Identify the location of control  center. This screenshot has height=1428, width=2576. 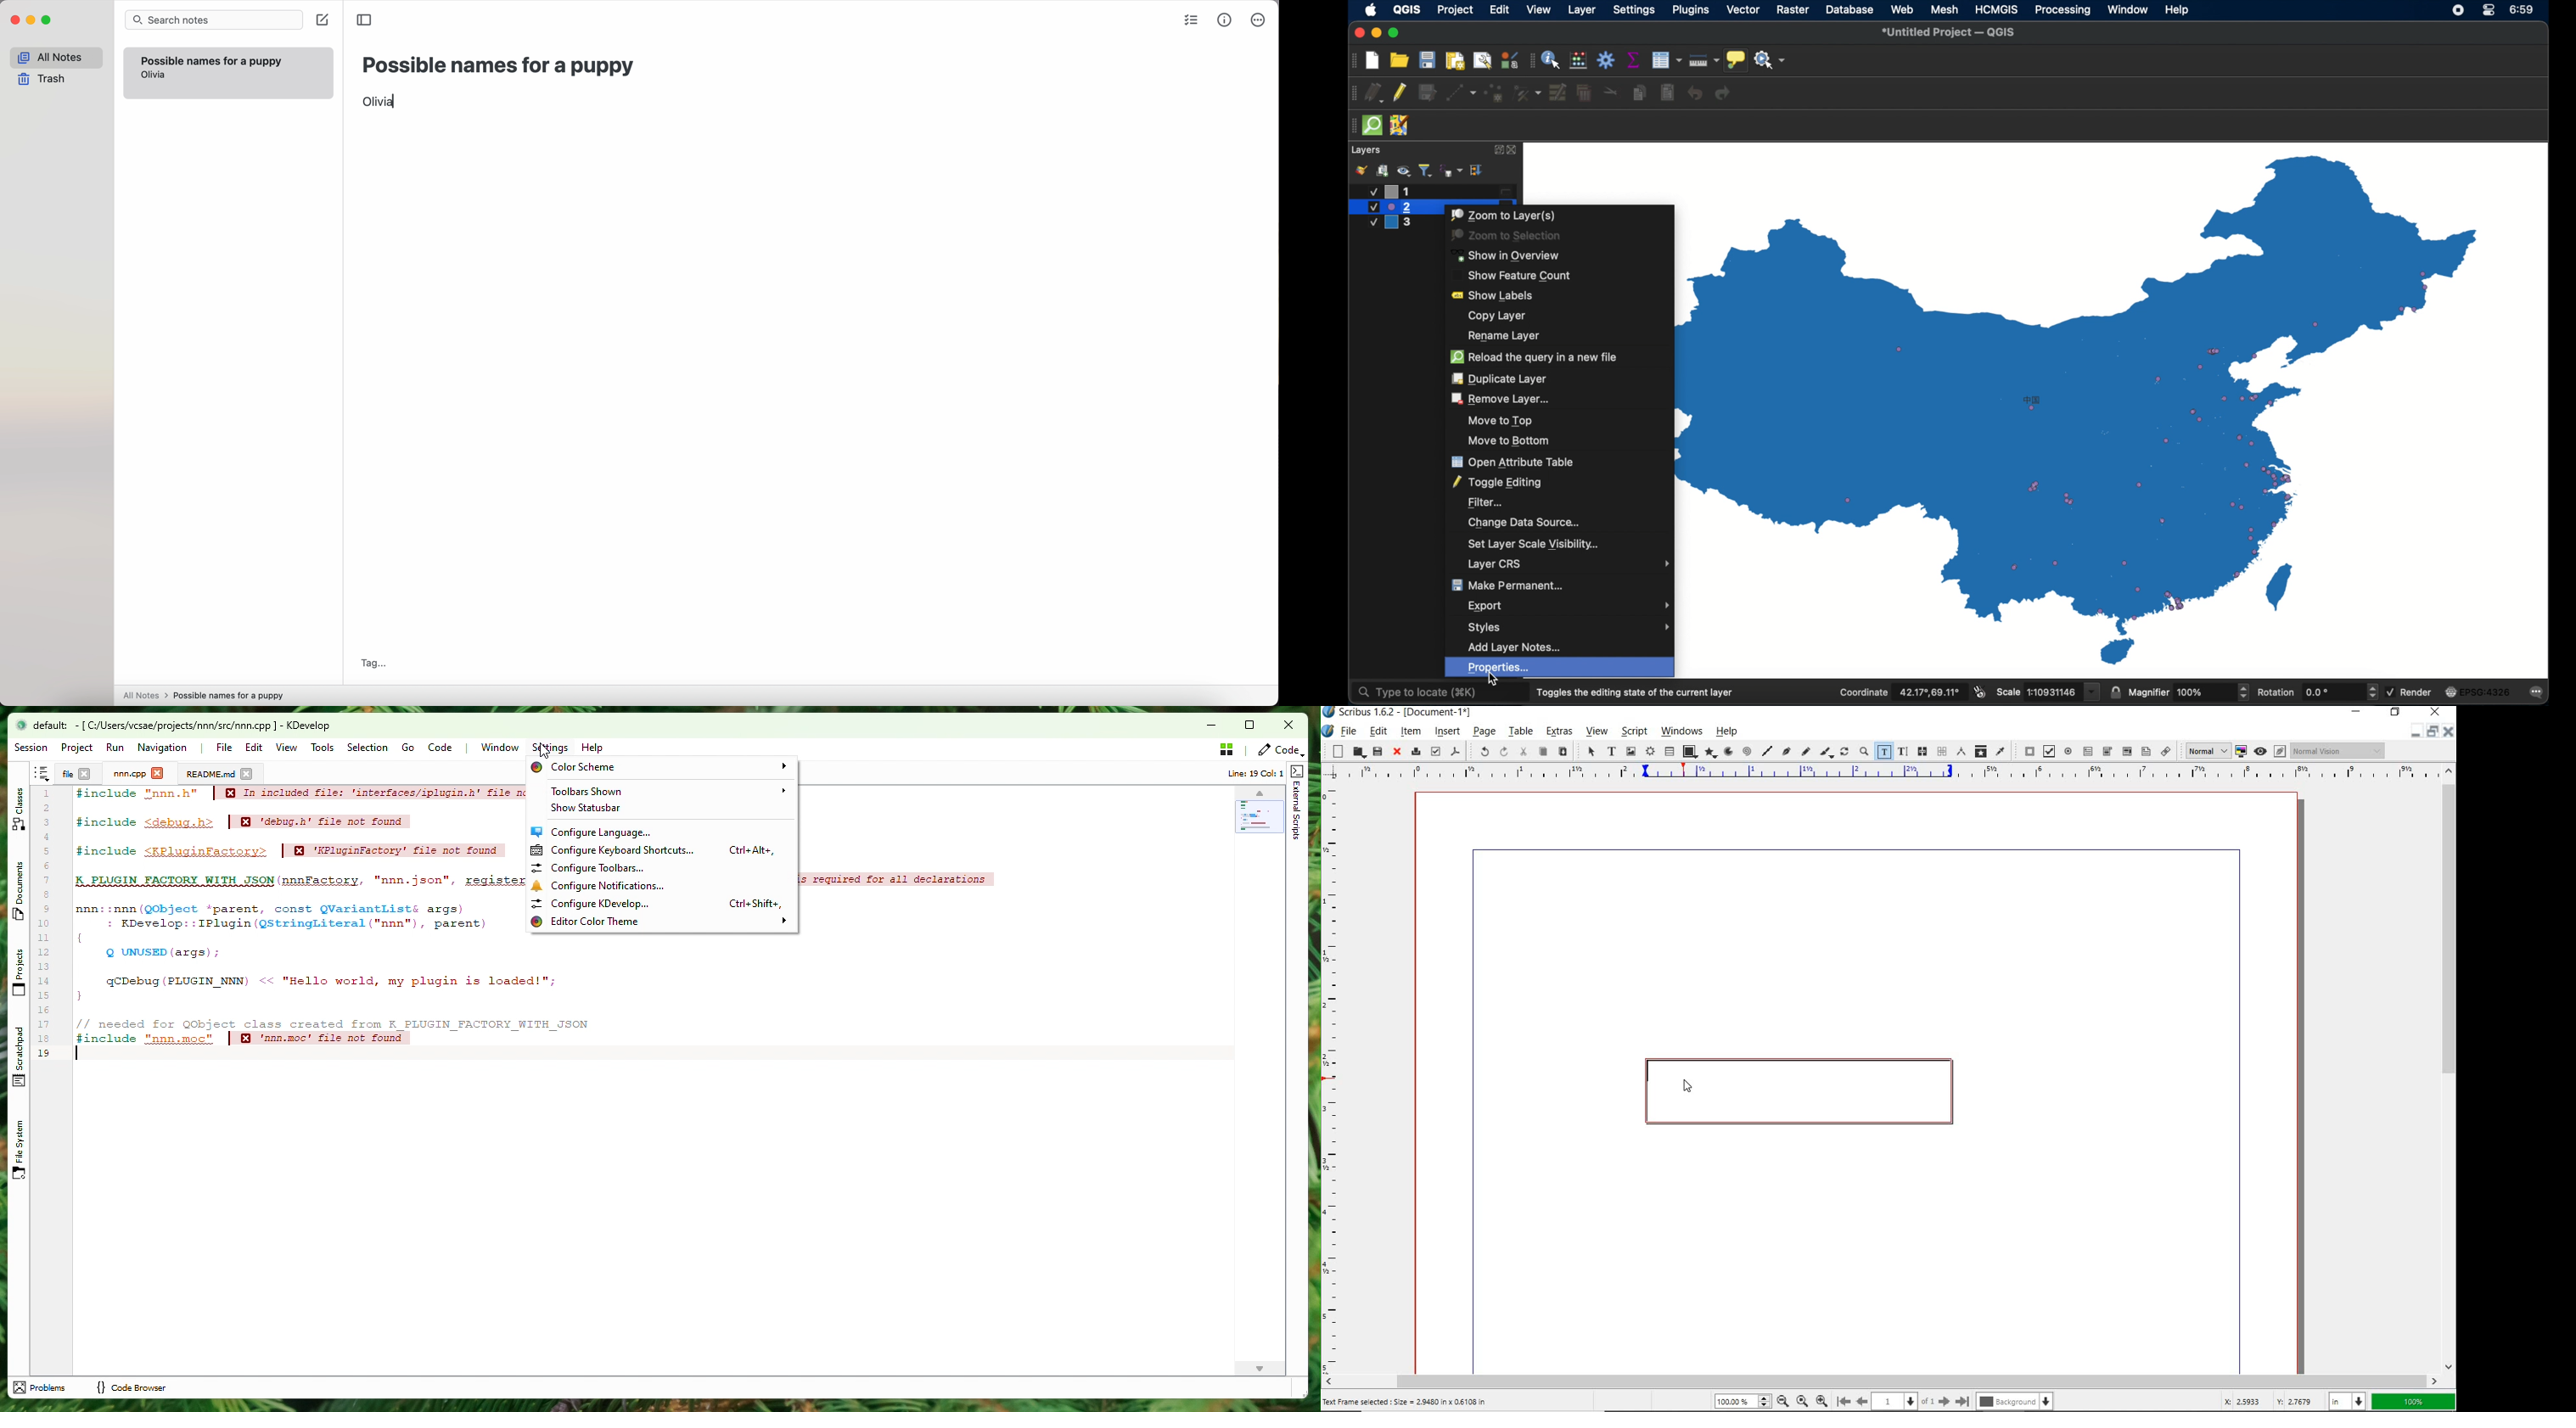
(2456, 11).